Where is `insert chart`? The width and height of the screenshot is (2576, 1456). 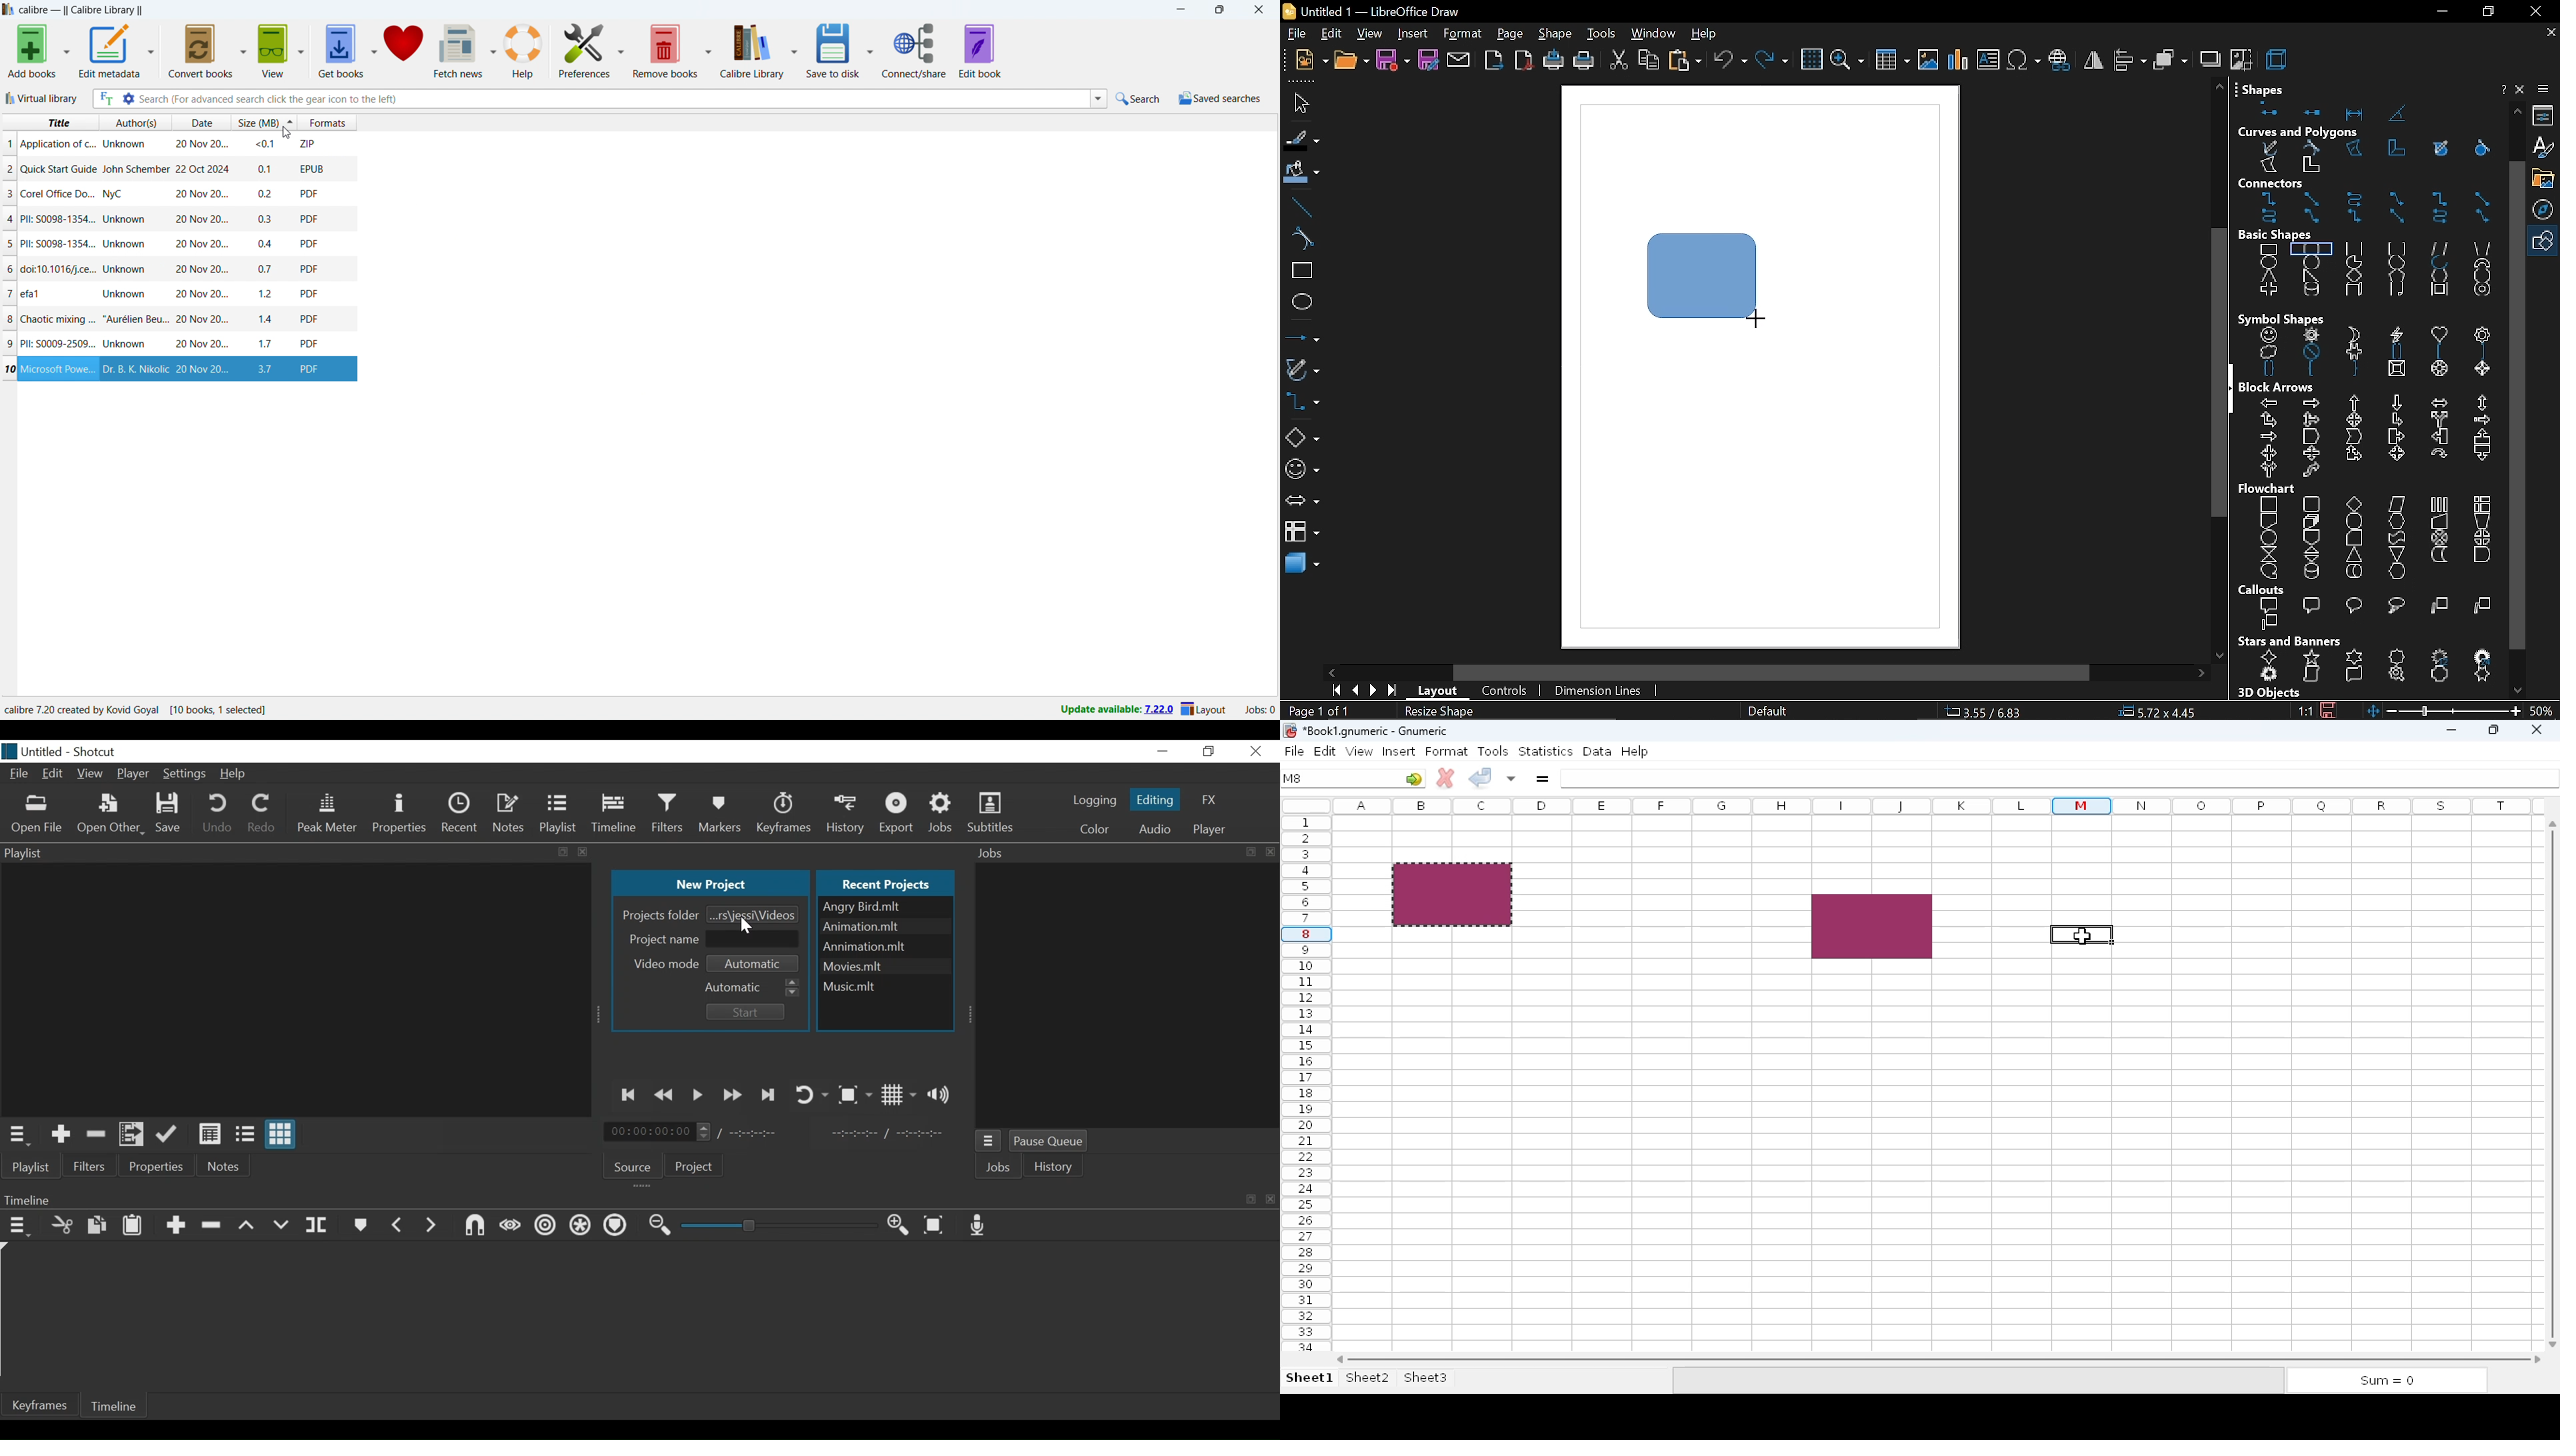
insert chart is located at coordinates (1958, 60).